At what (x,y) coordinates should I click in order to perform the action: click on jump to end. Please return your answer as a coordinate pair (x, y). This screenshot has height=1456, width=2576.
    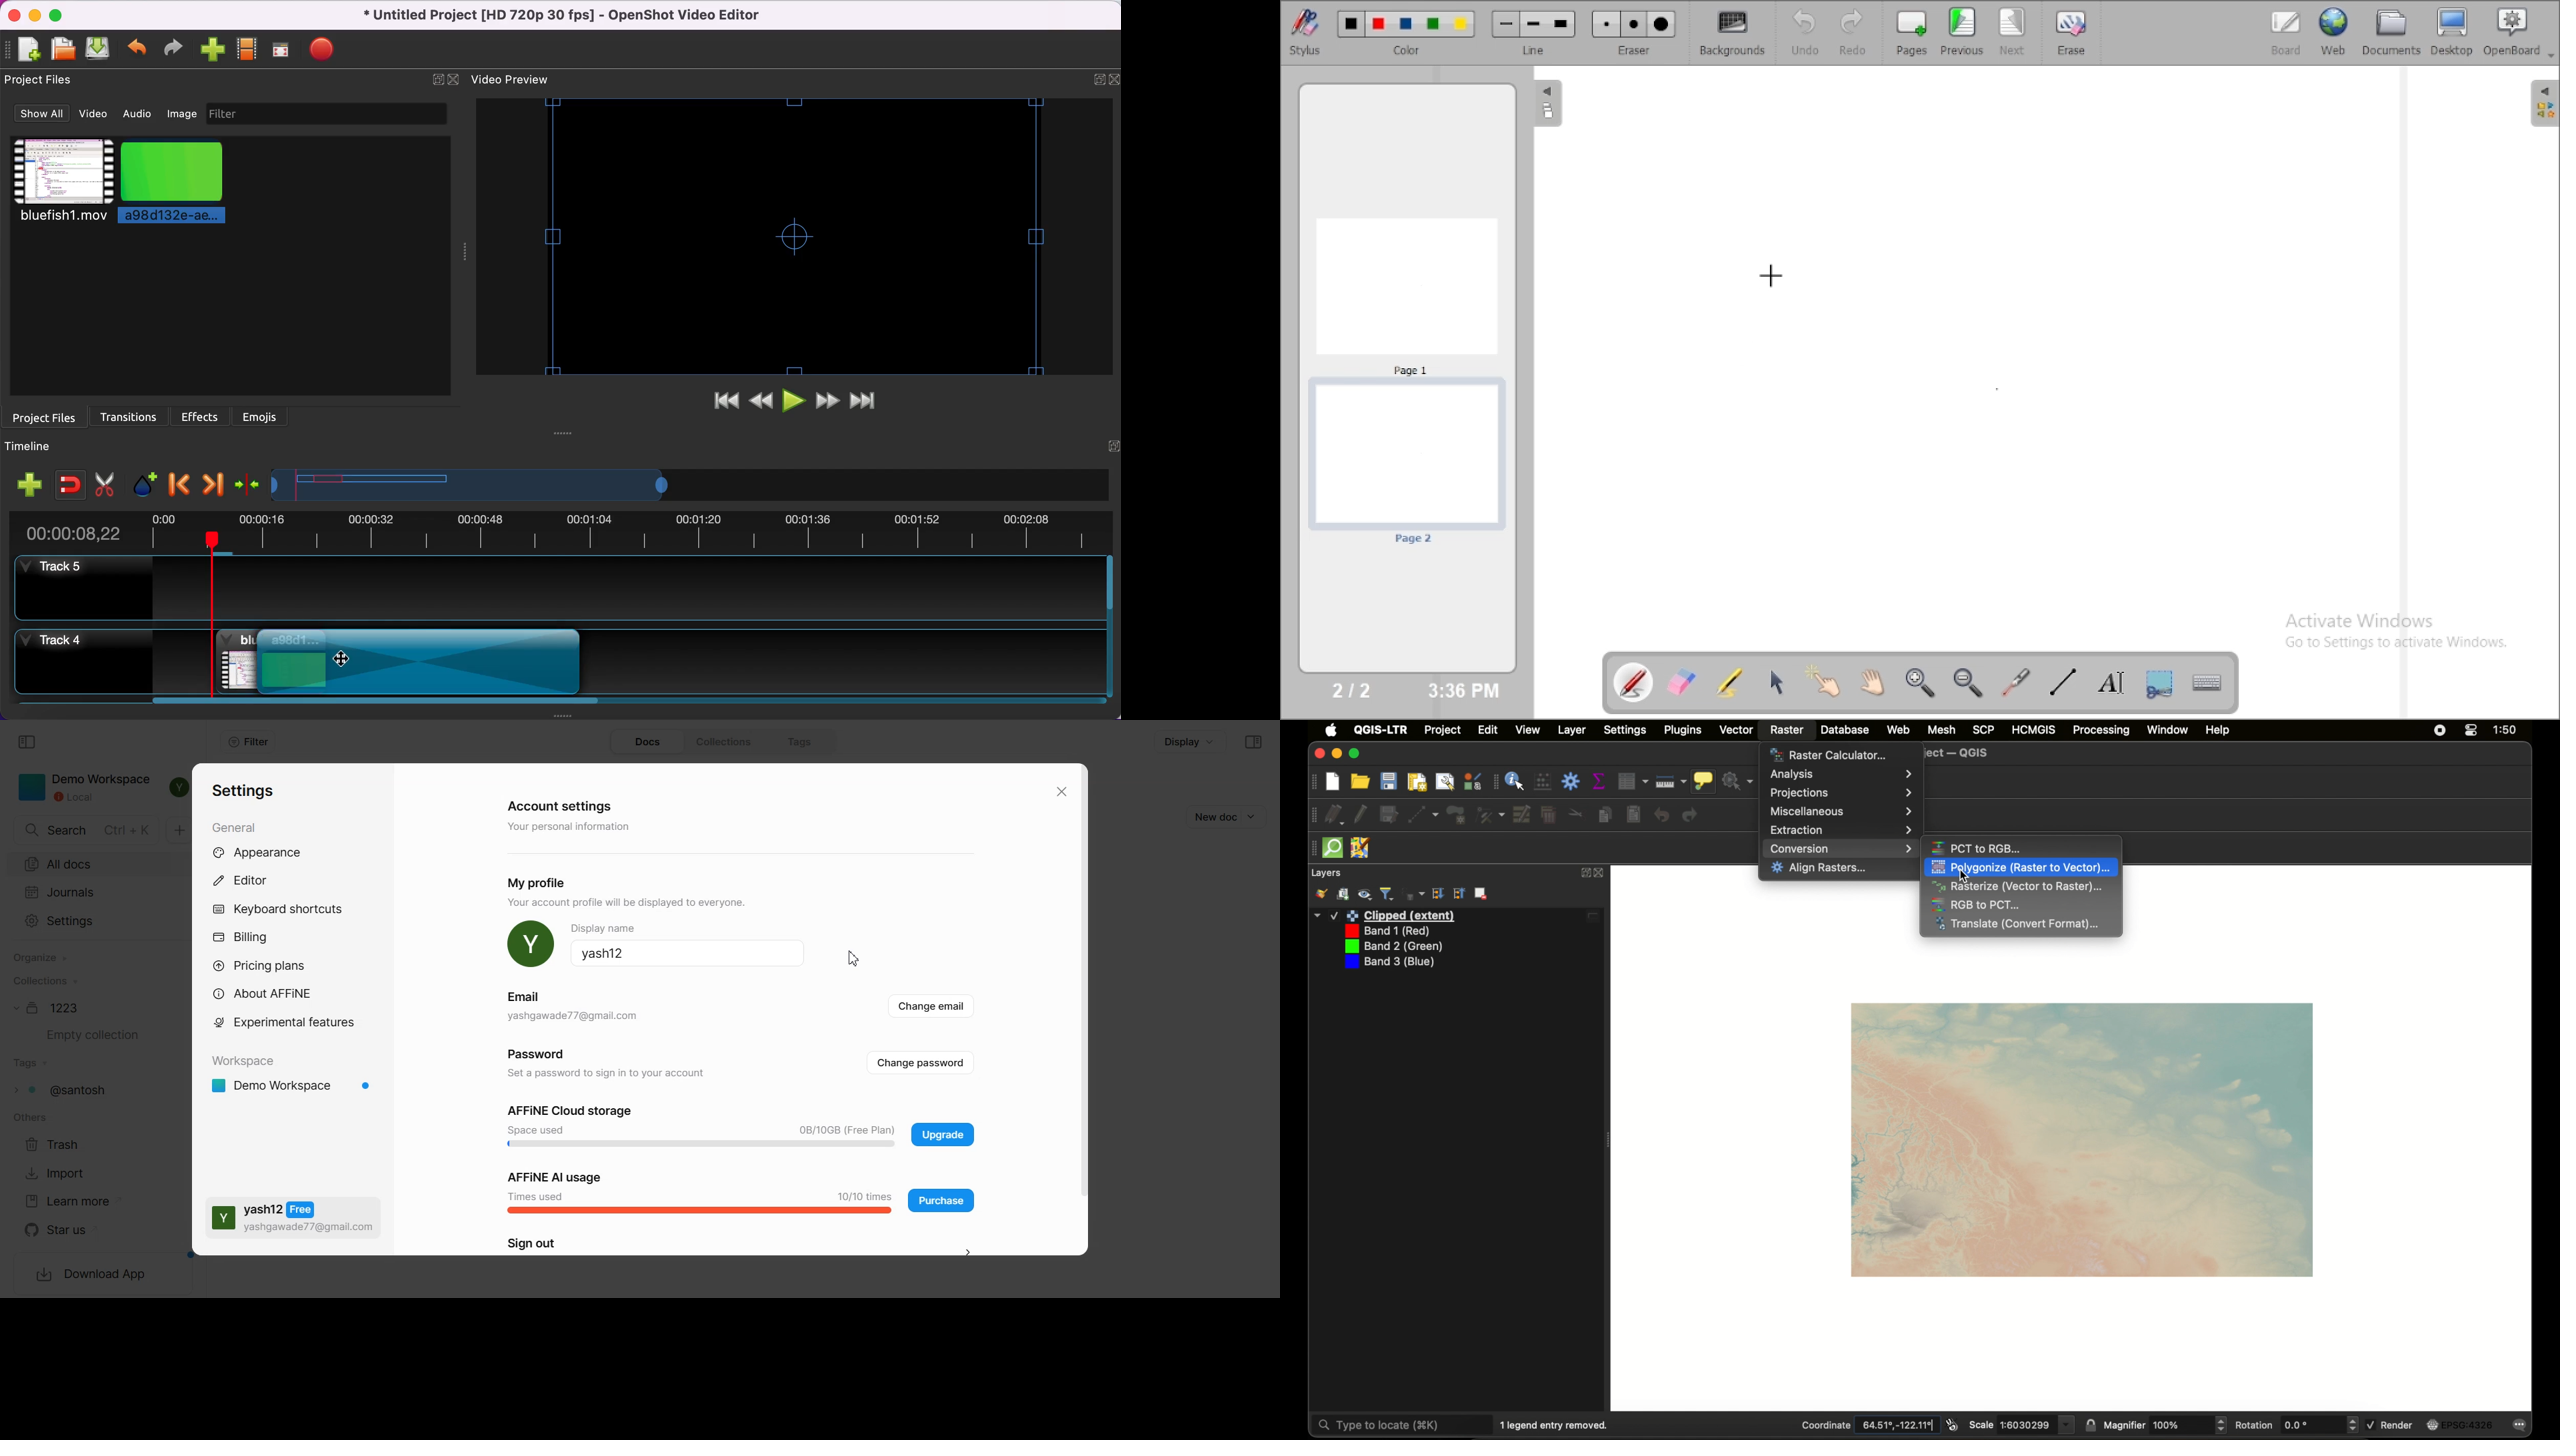
    Looking at the image, I should click on (874, 401).